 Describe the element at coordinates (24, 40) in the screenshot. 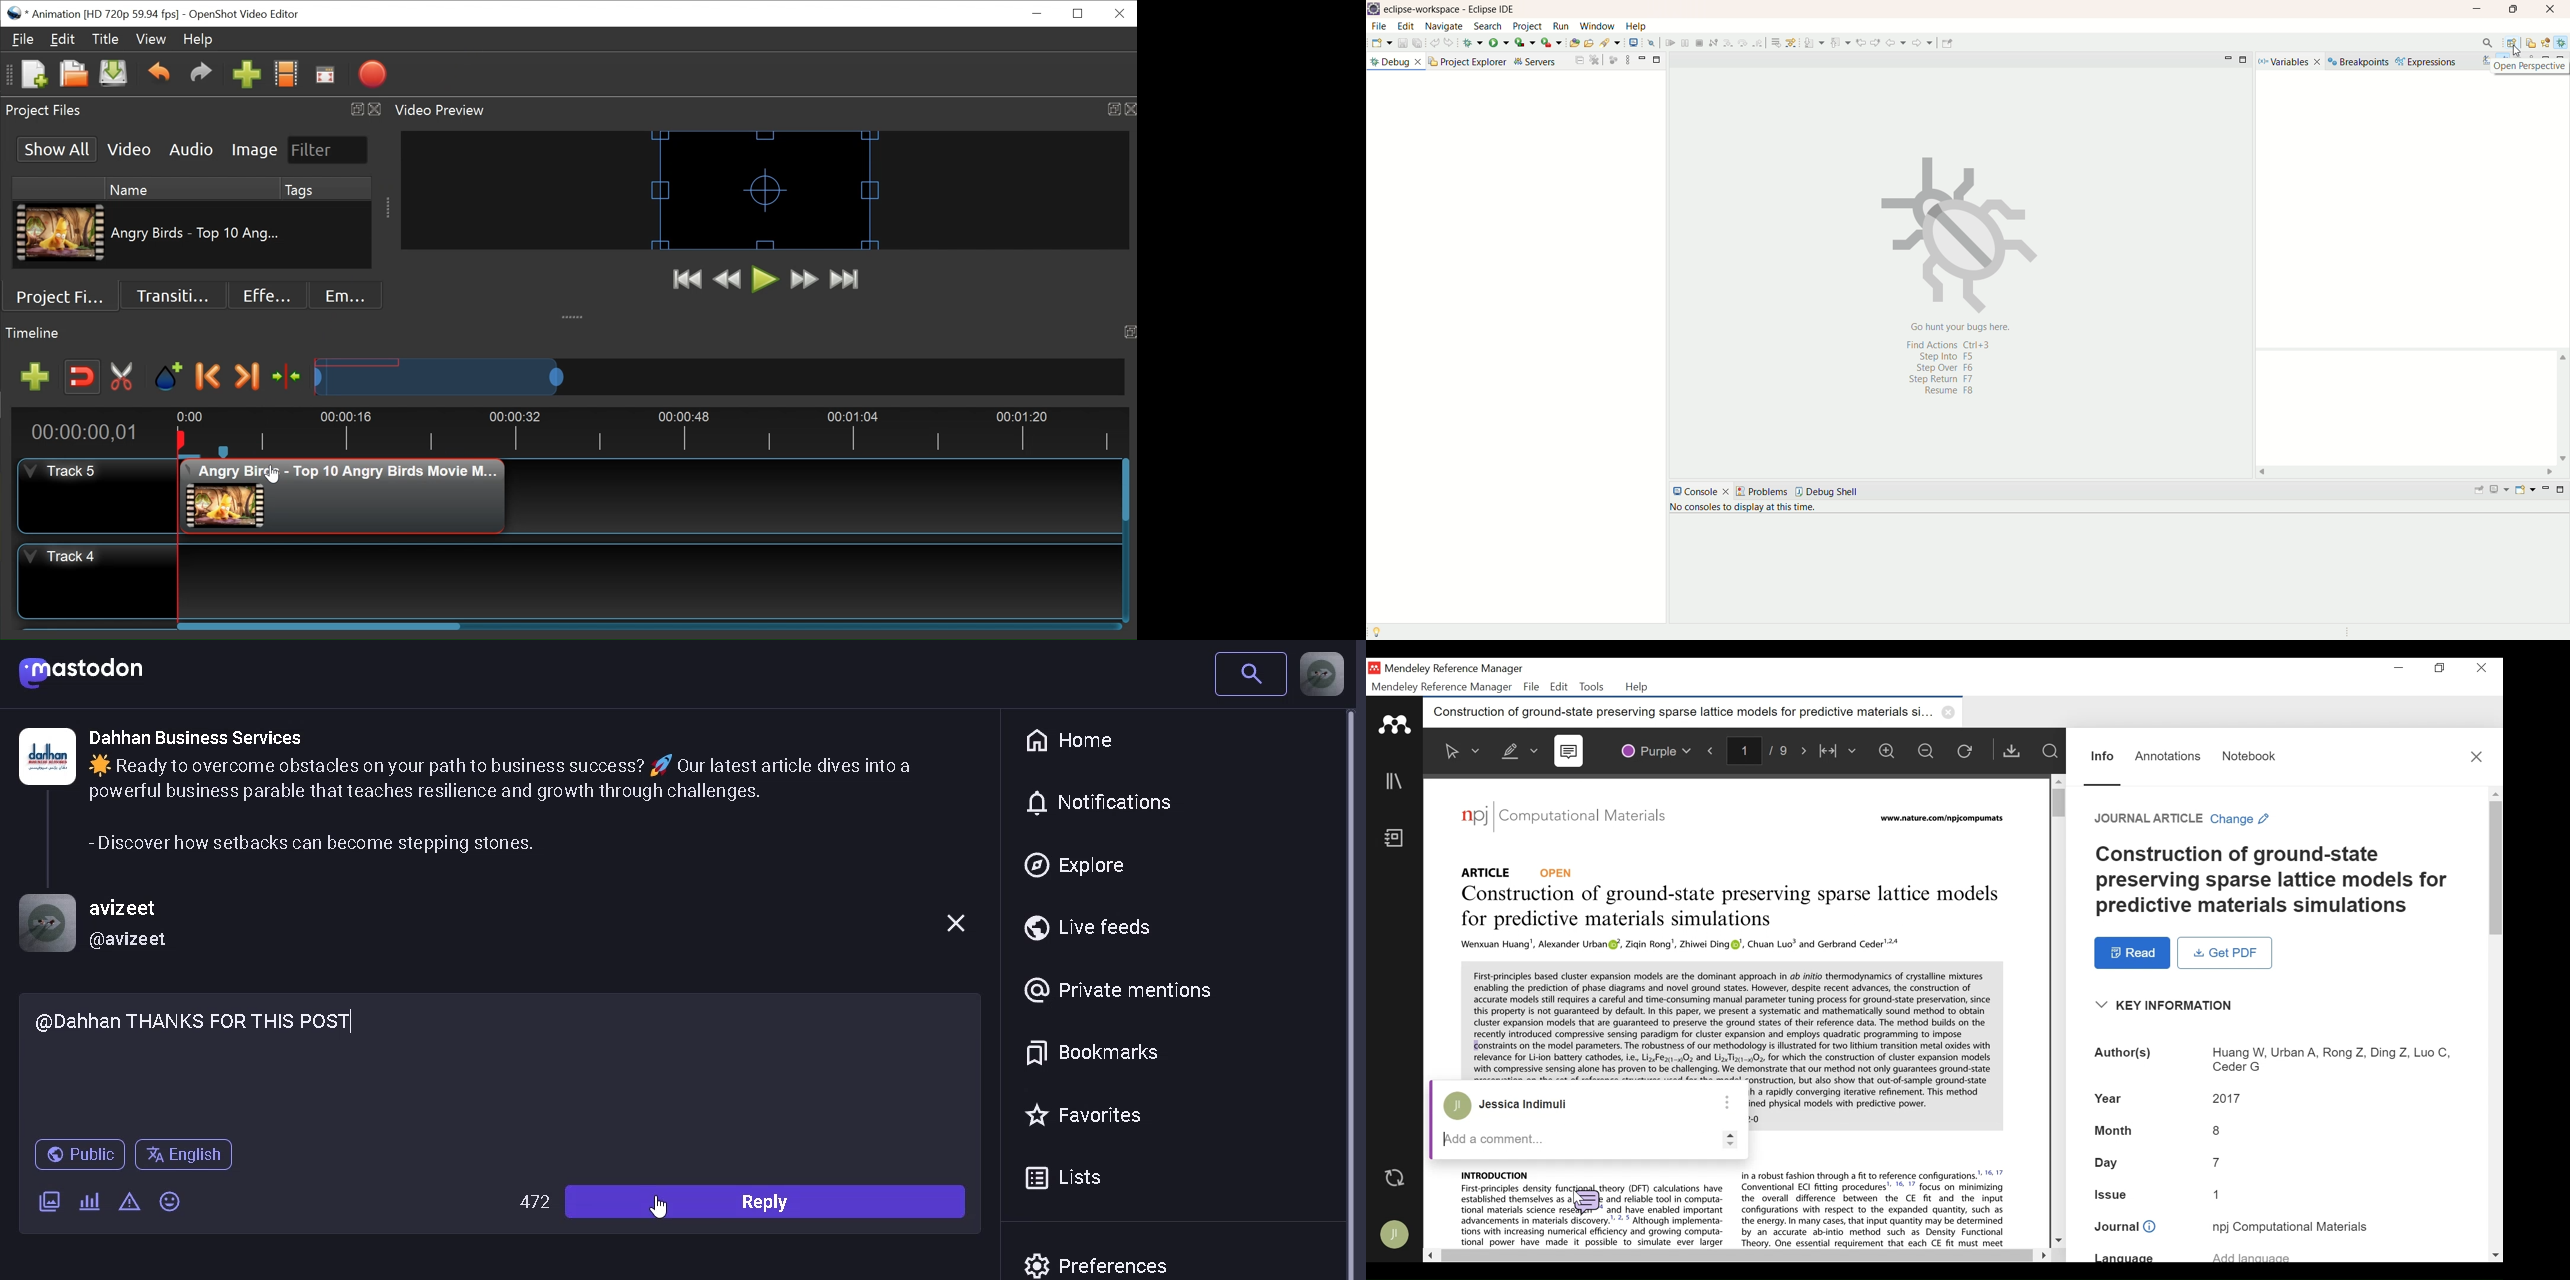

I see `File` at that location.